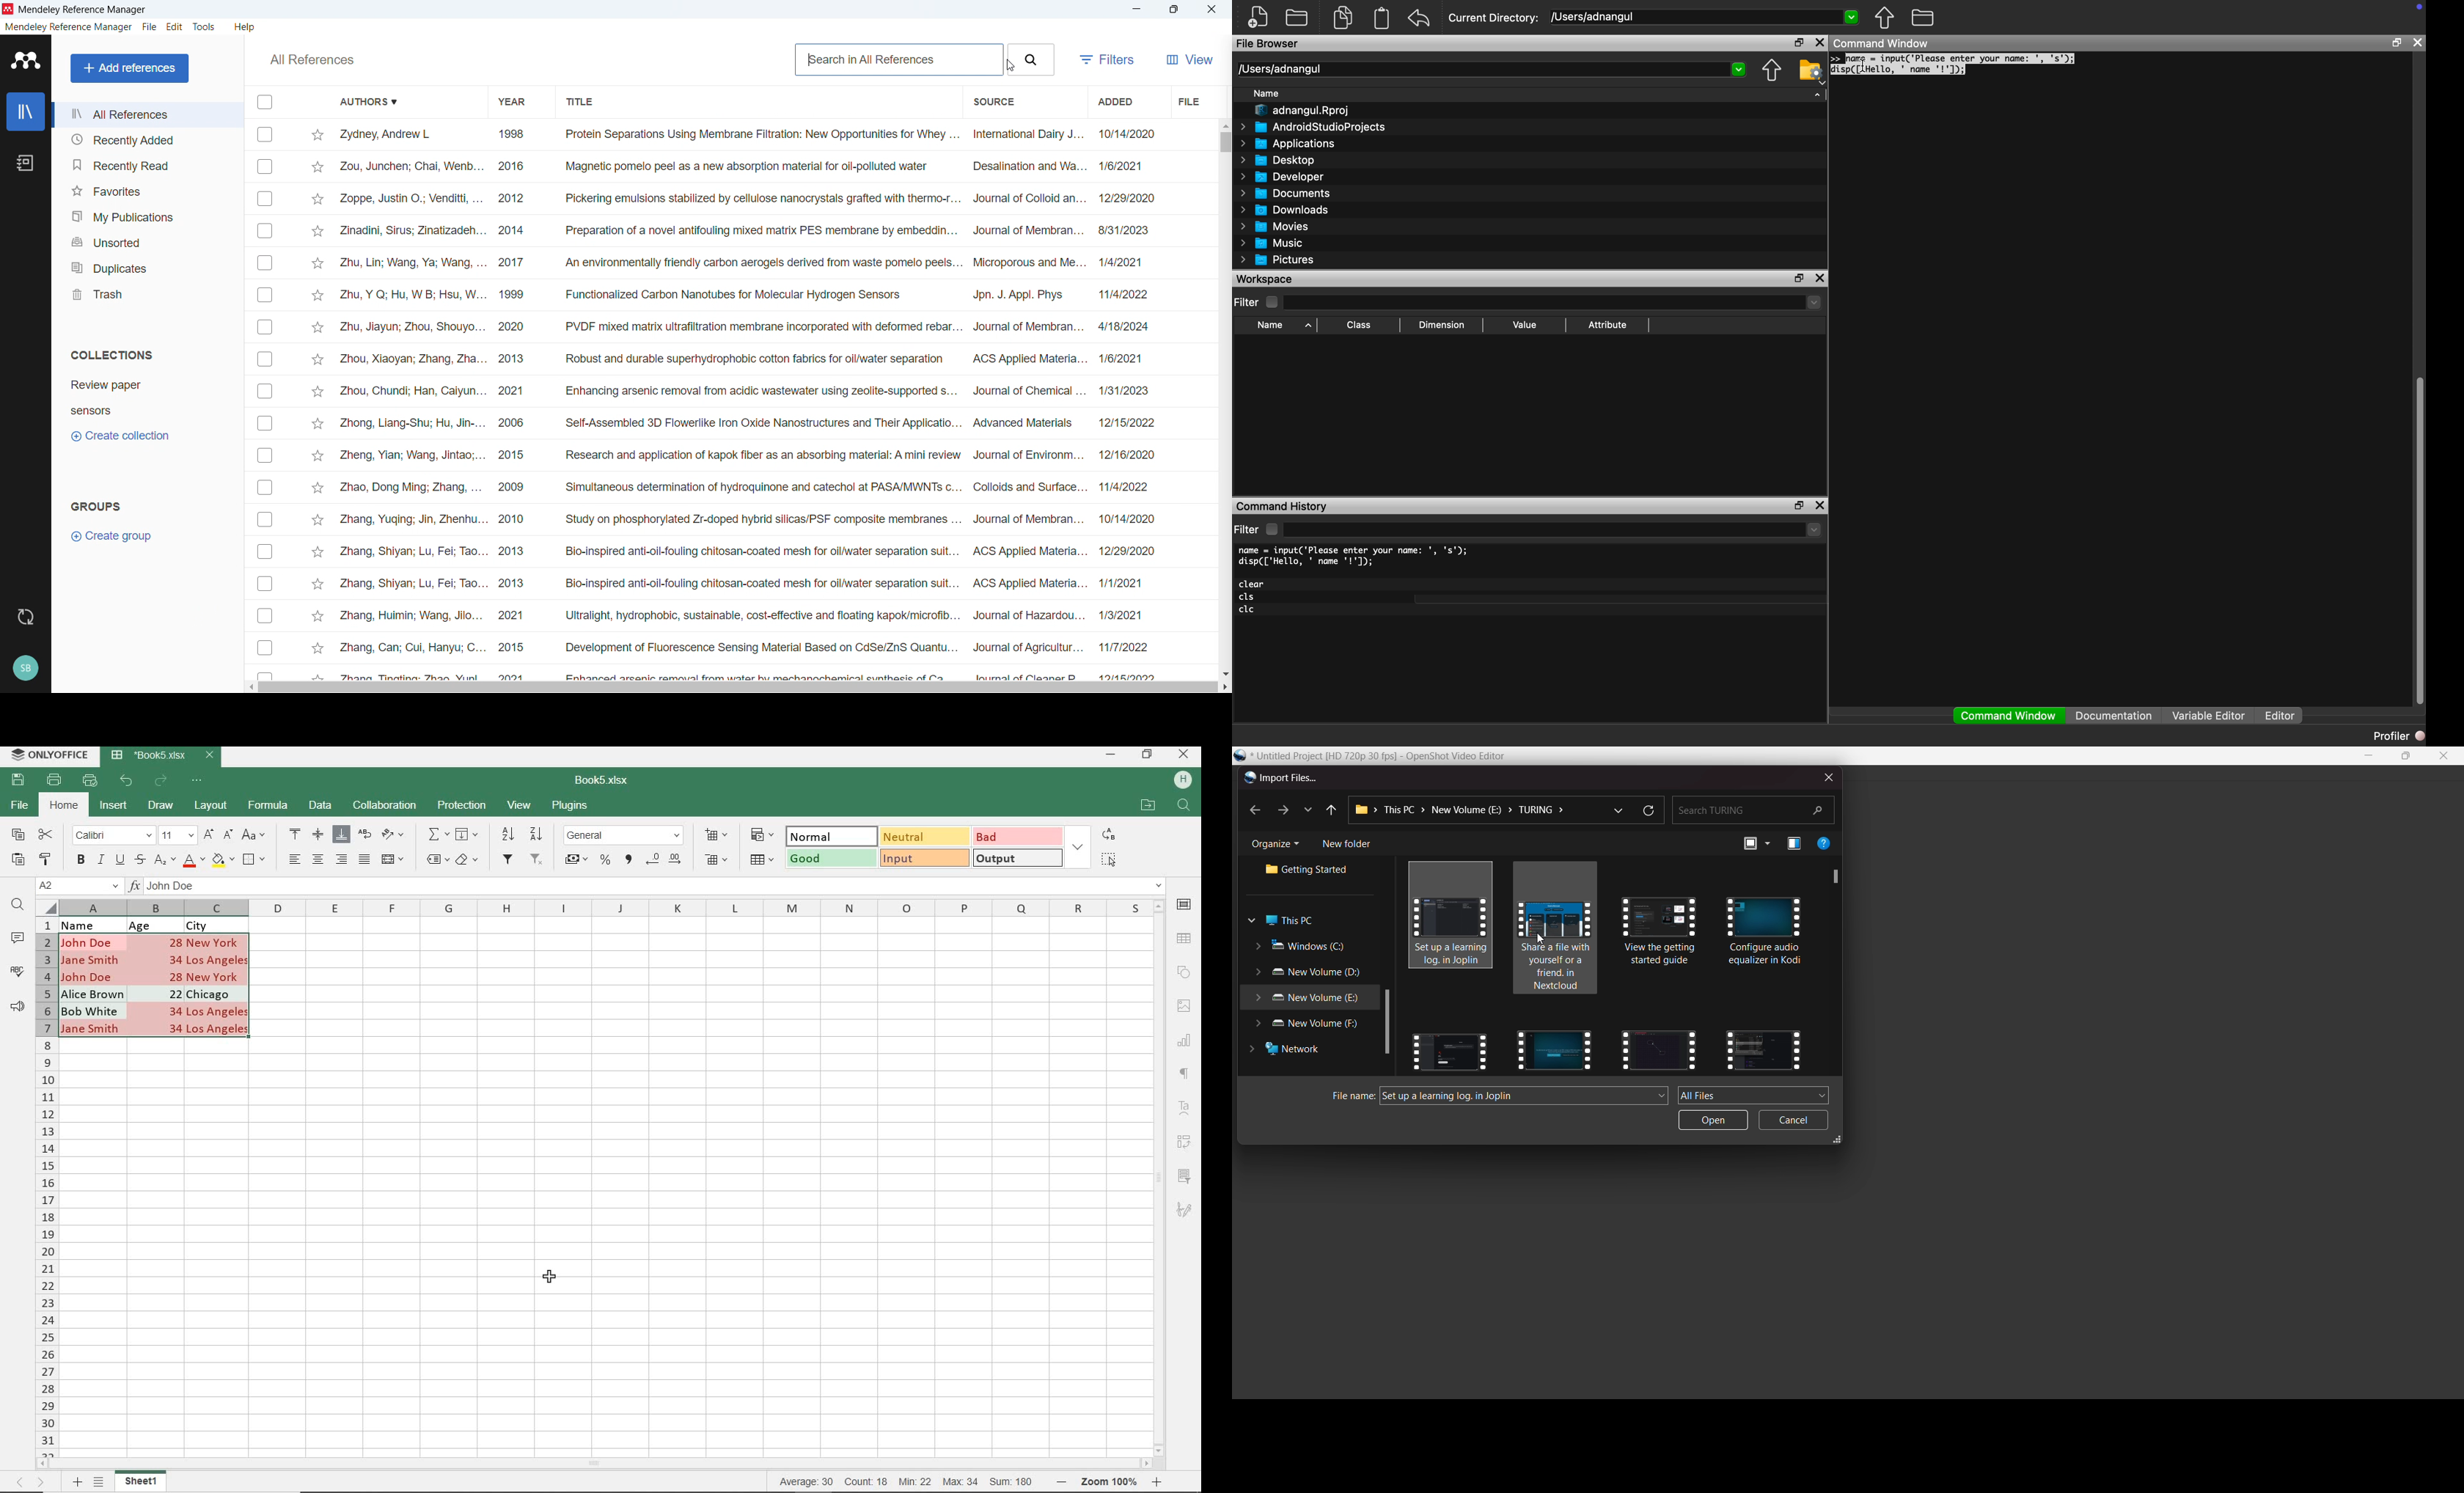 This screenshot has height=1512, width=2464. Describe the element at coordinates (1106, 60) in the screenshot. I see `filters` at that location.